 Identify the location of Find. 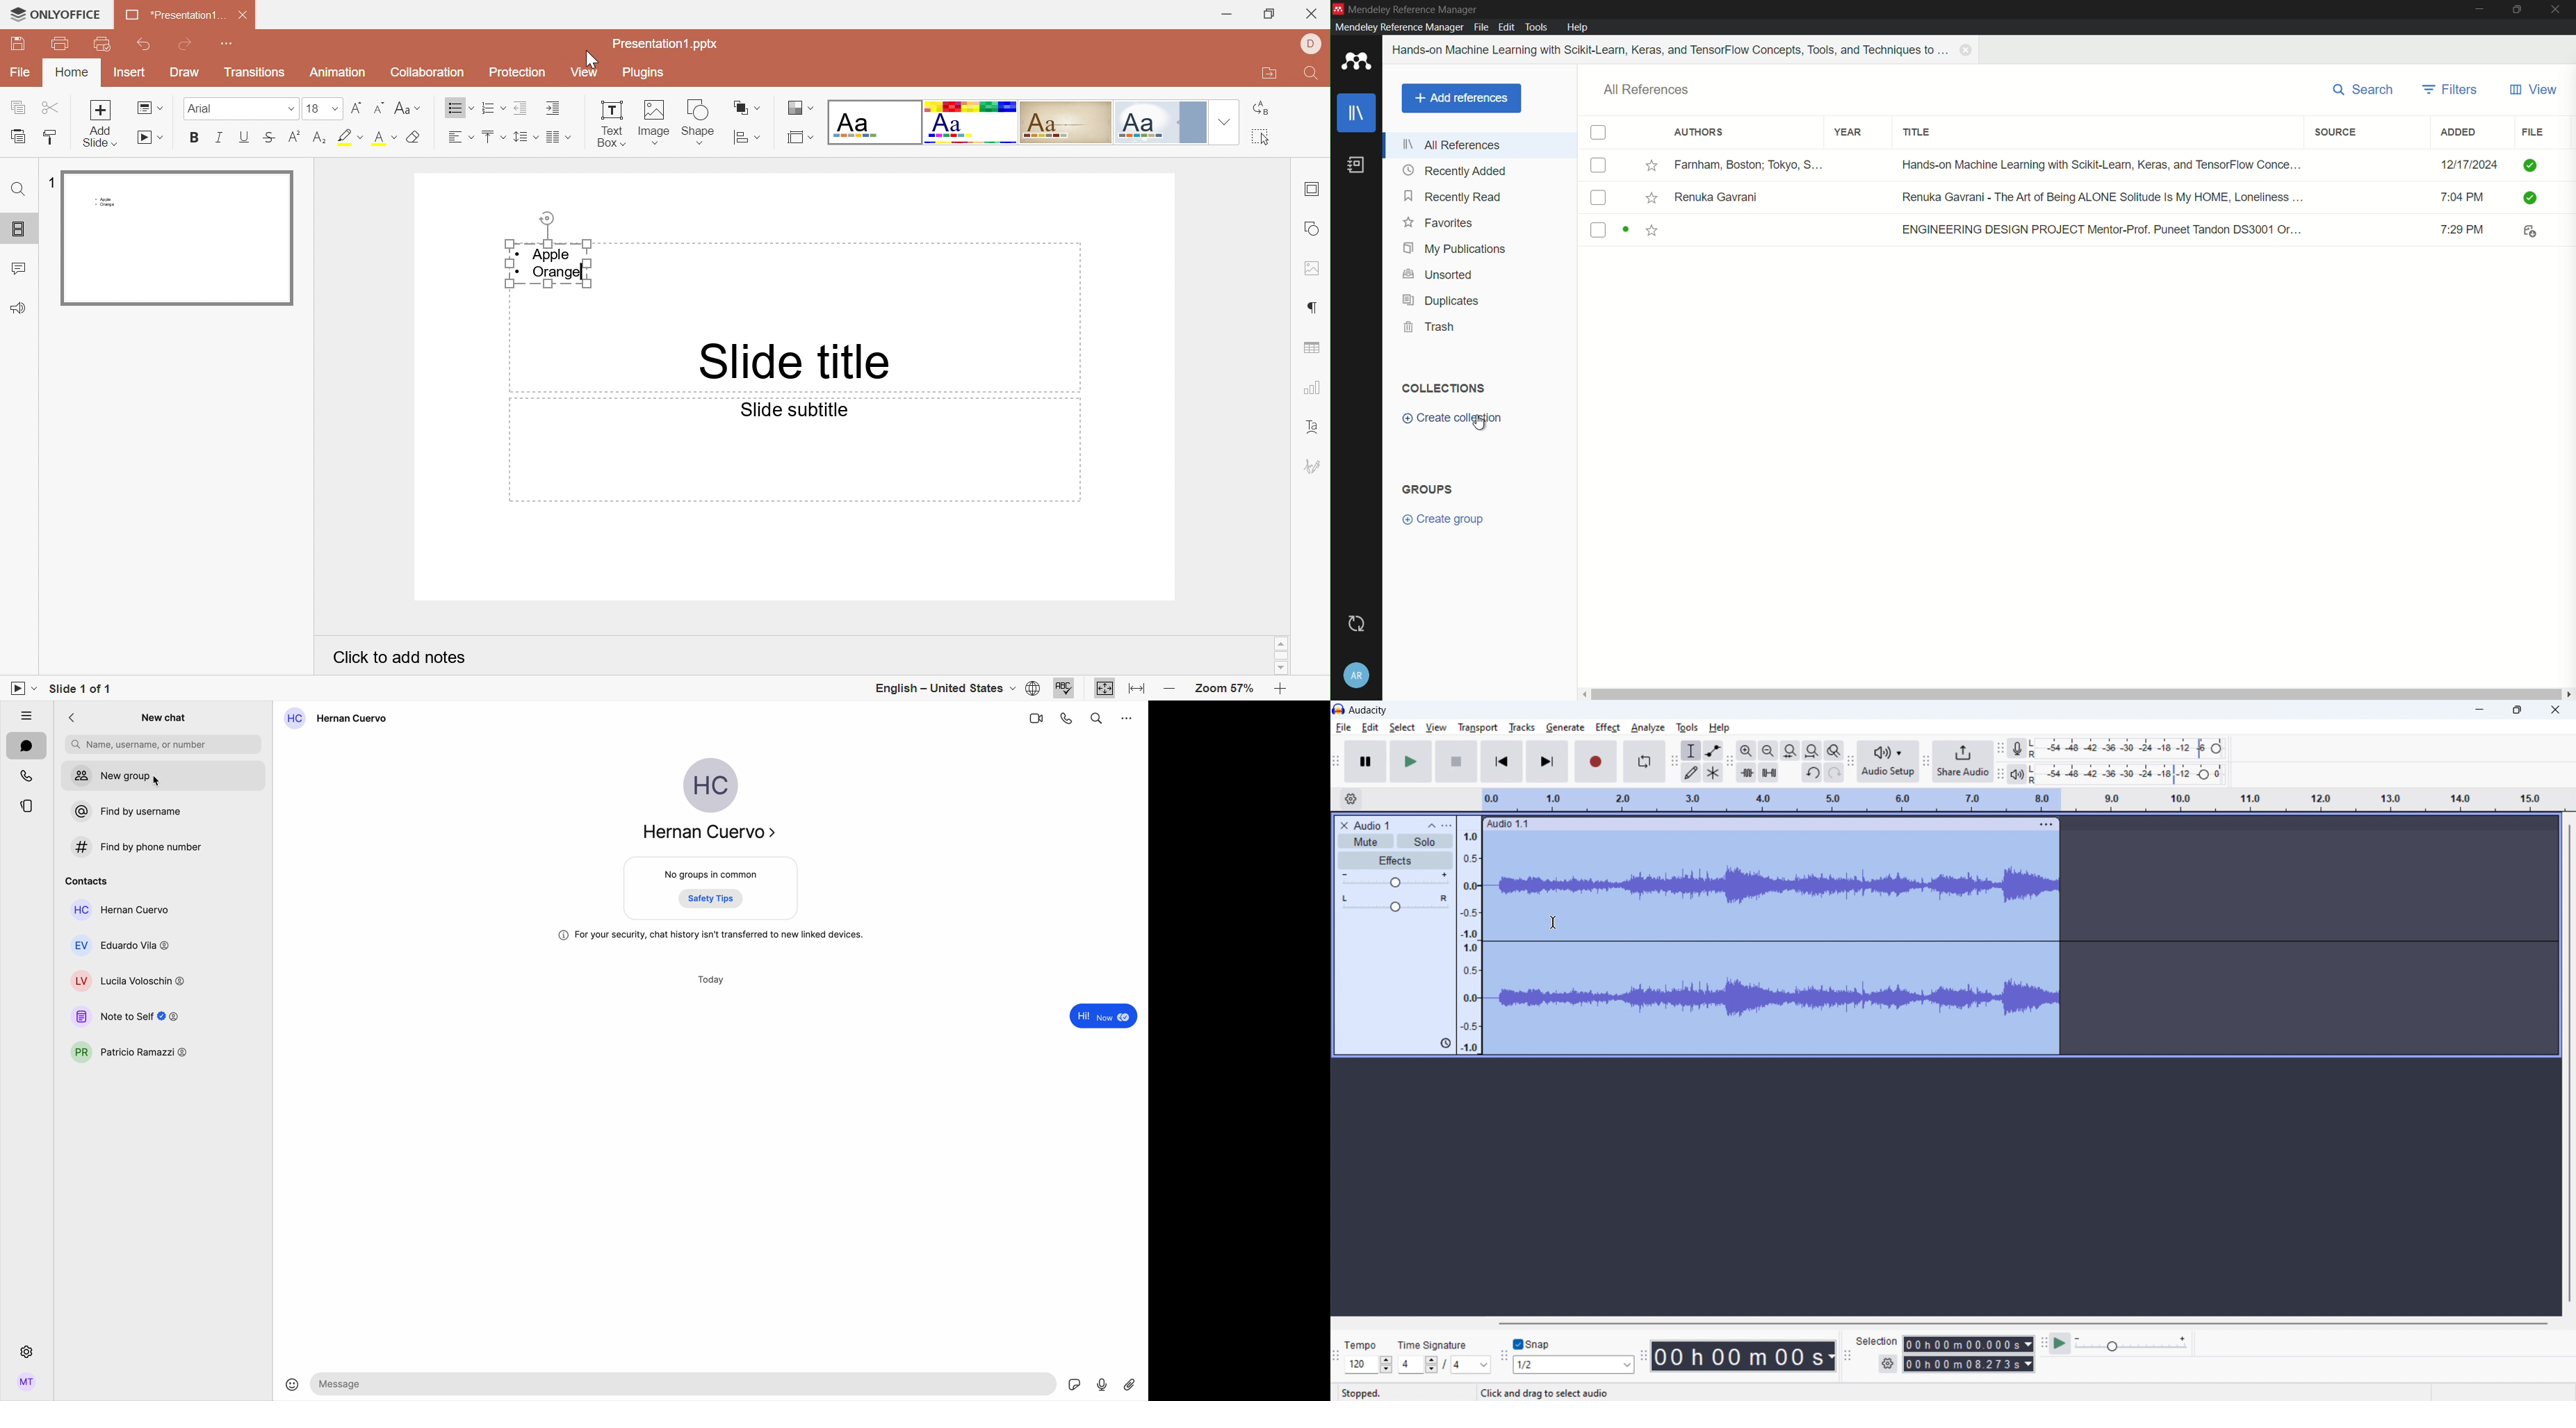
(16, 191).